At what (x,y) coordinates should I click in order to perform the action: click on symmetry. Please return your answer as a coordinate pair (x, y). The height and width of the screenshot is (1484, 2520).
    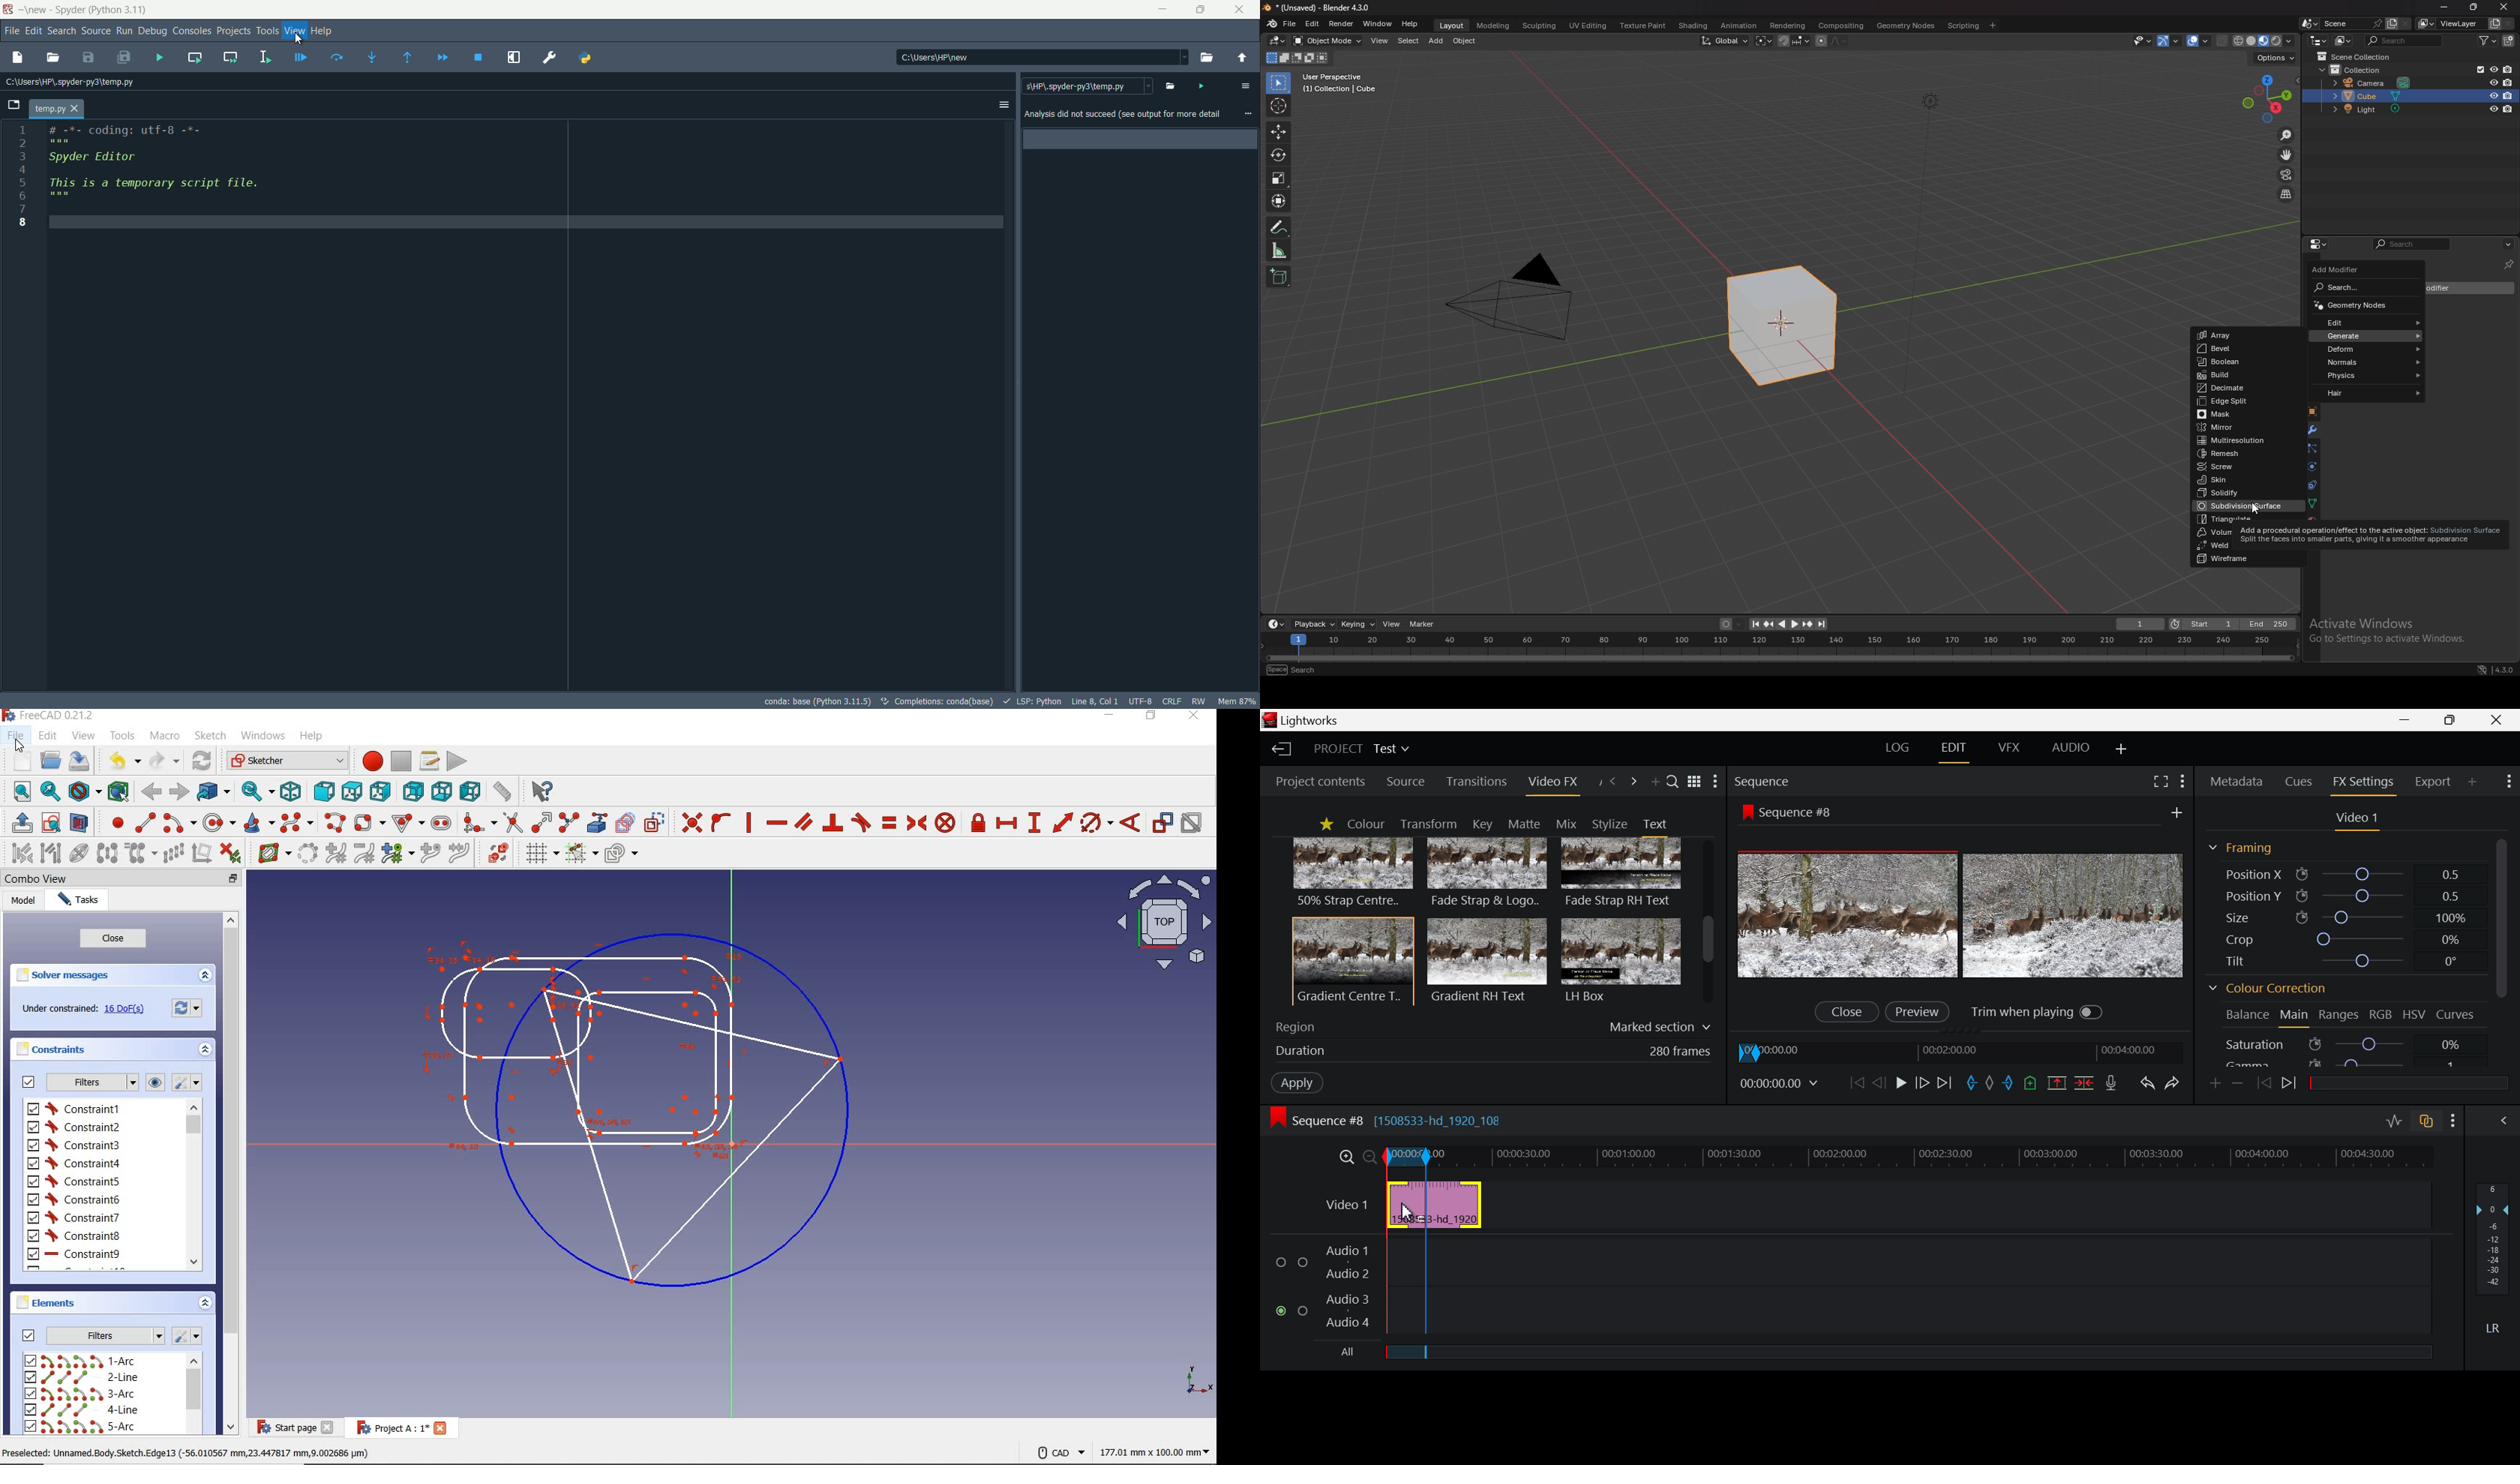
    Looking at the image, I should click on (106, 854).